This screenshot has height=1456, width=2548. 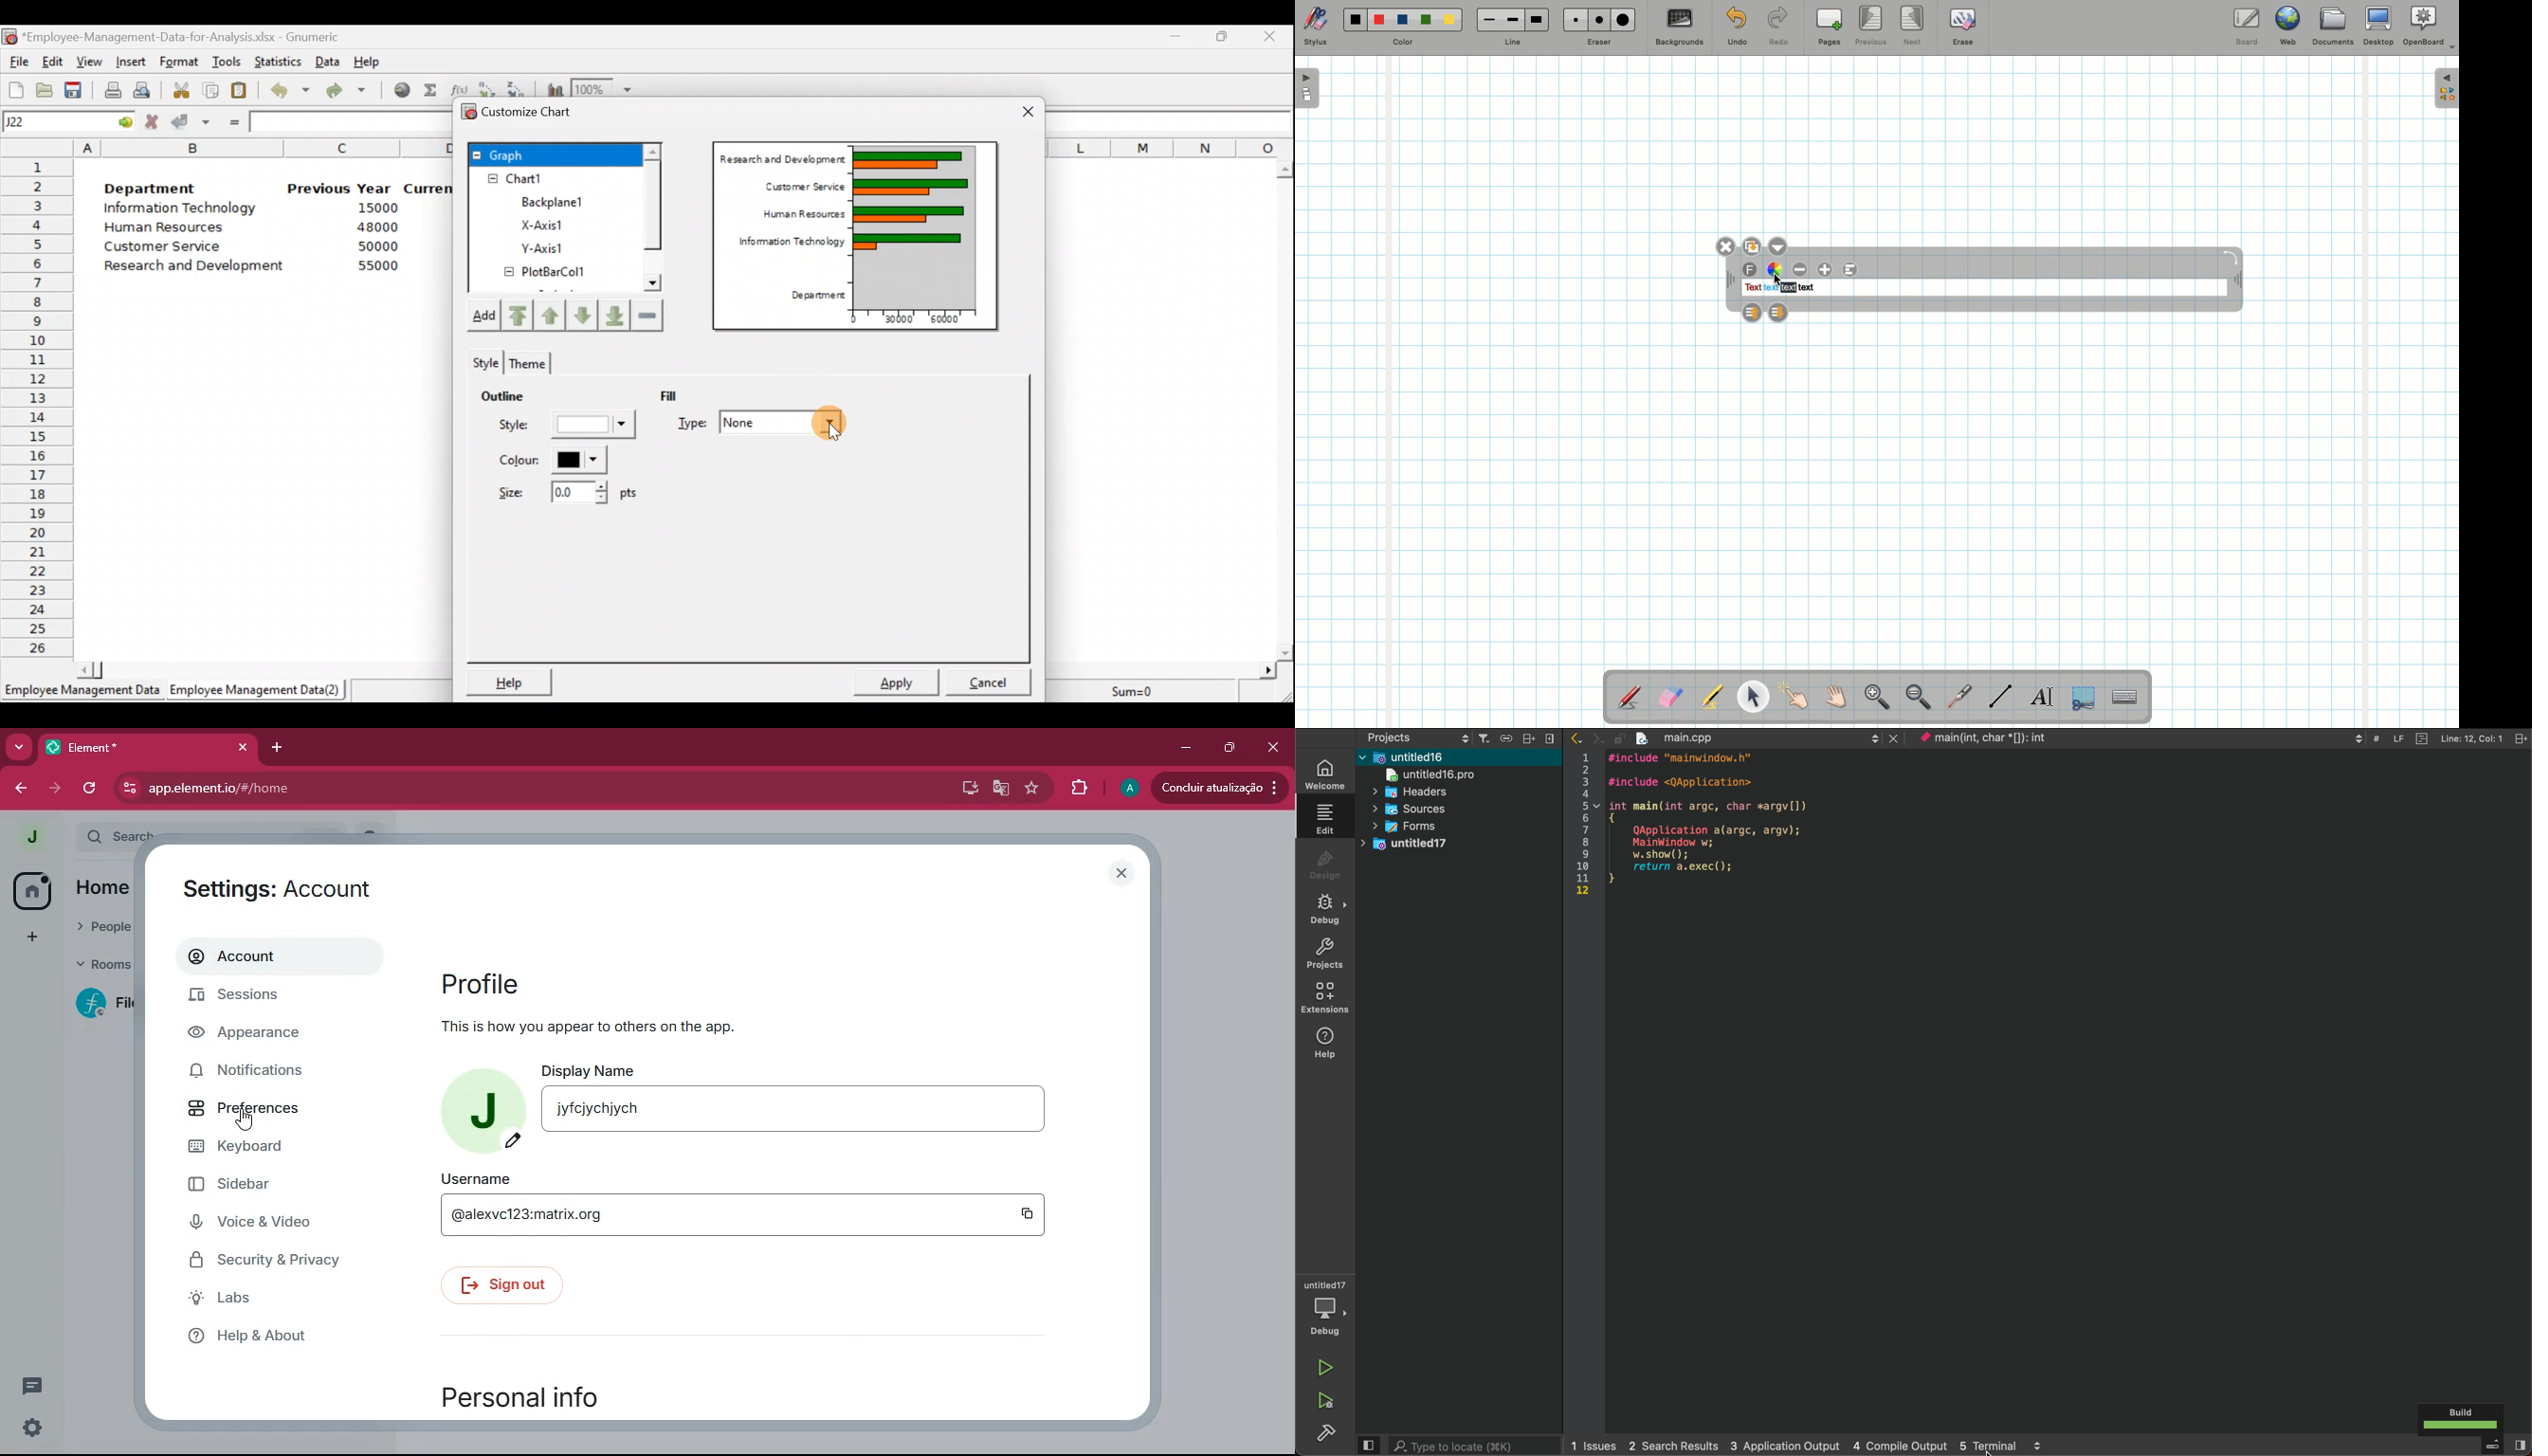 I want to click on Erase, so click(x=1962, y=26).